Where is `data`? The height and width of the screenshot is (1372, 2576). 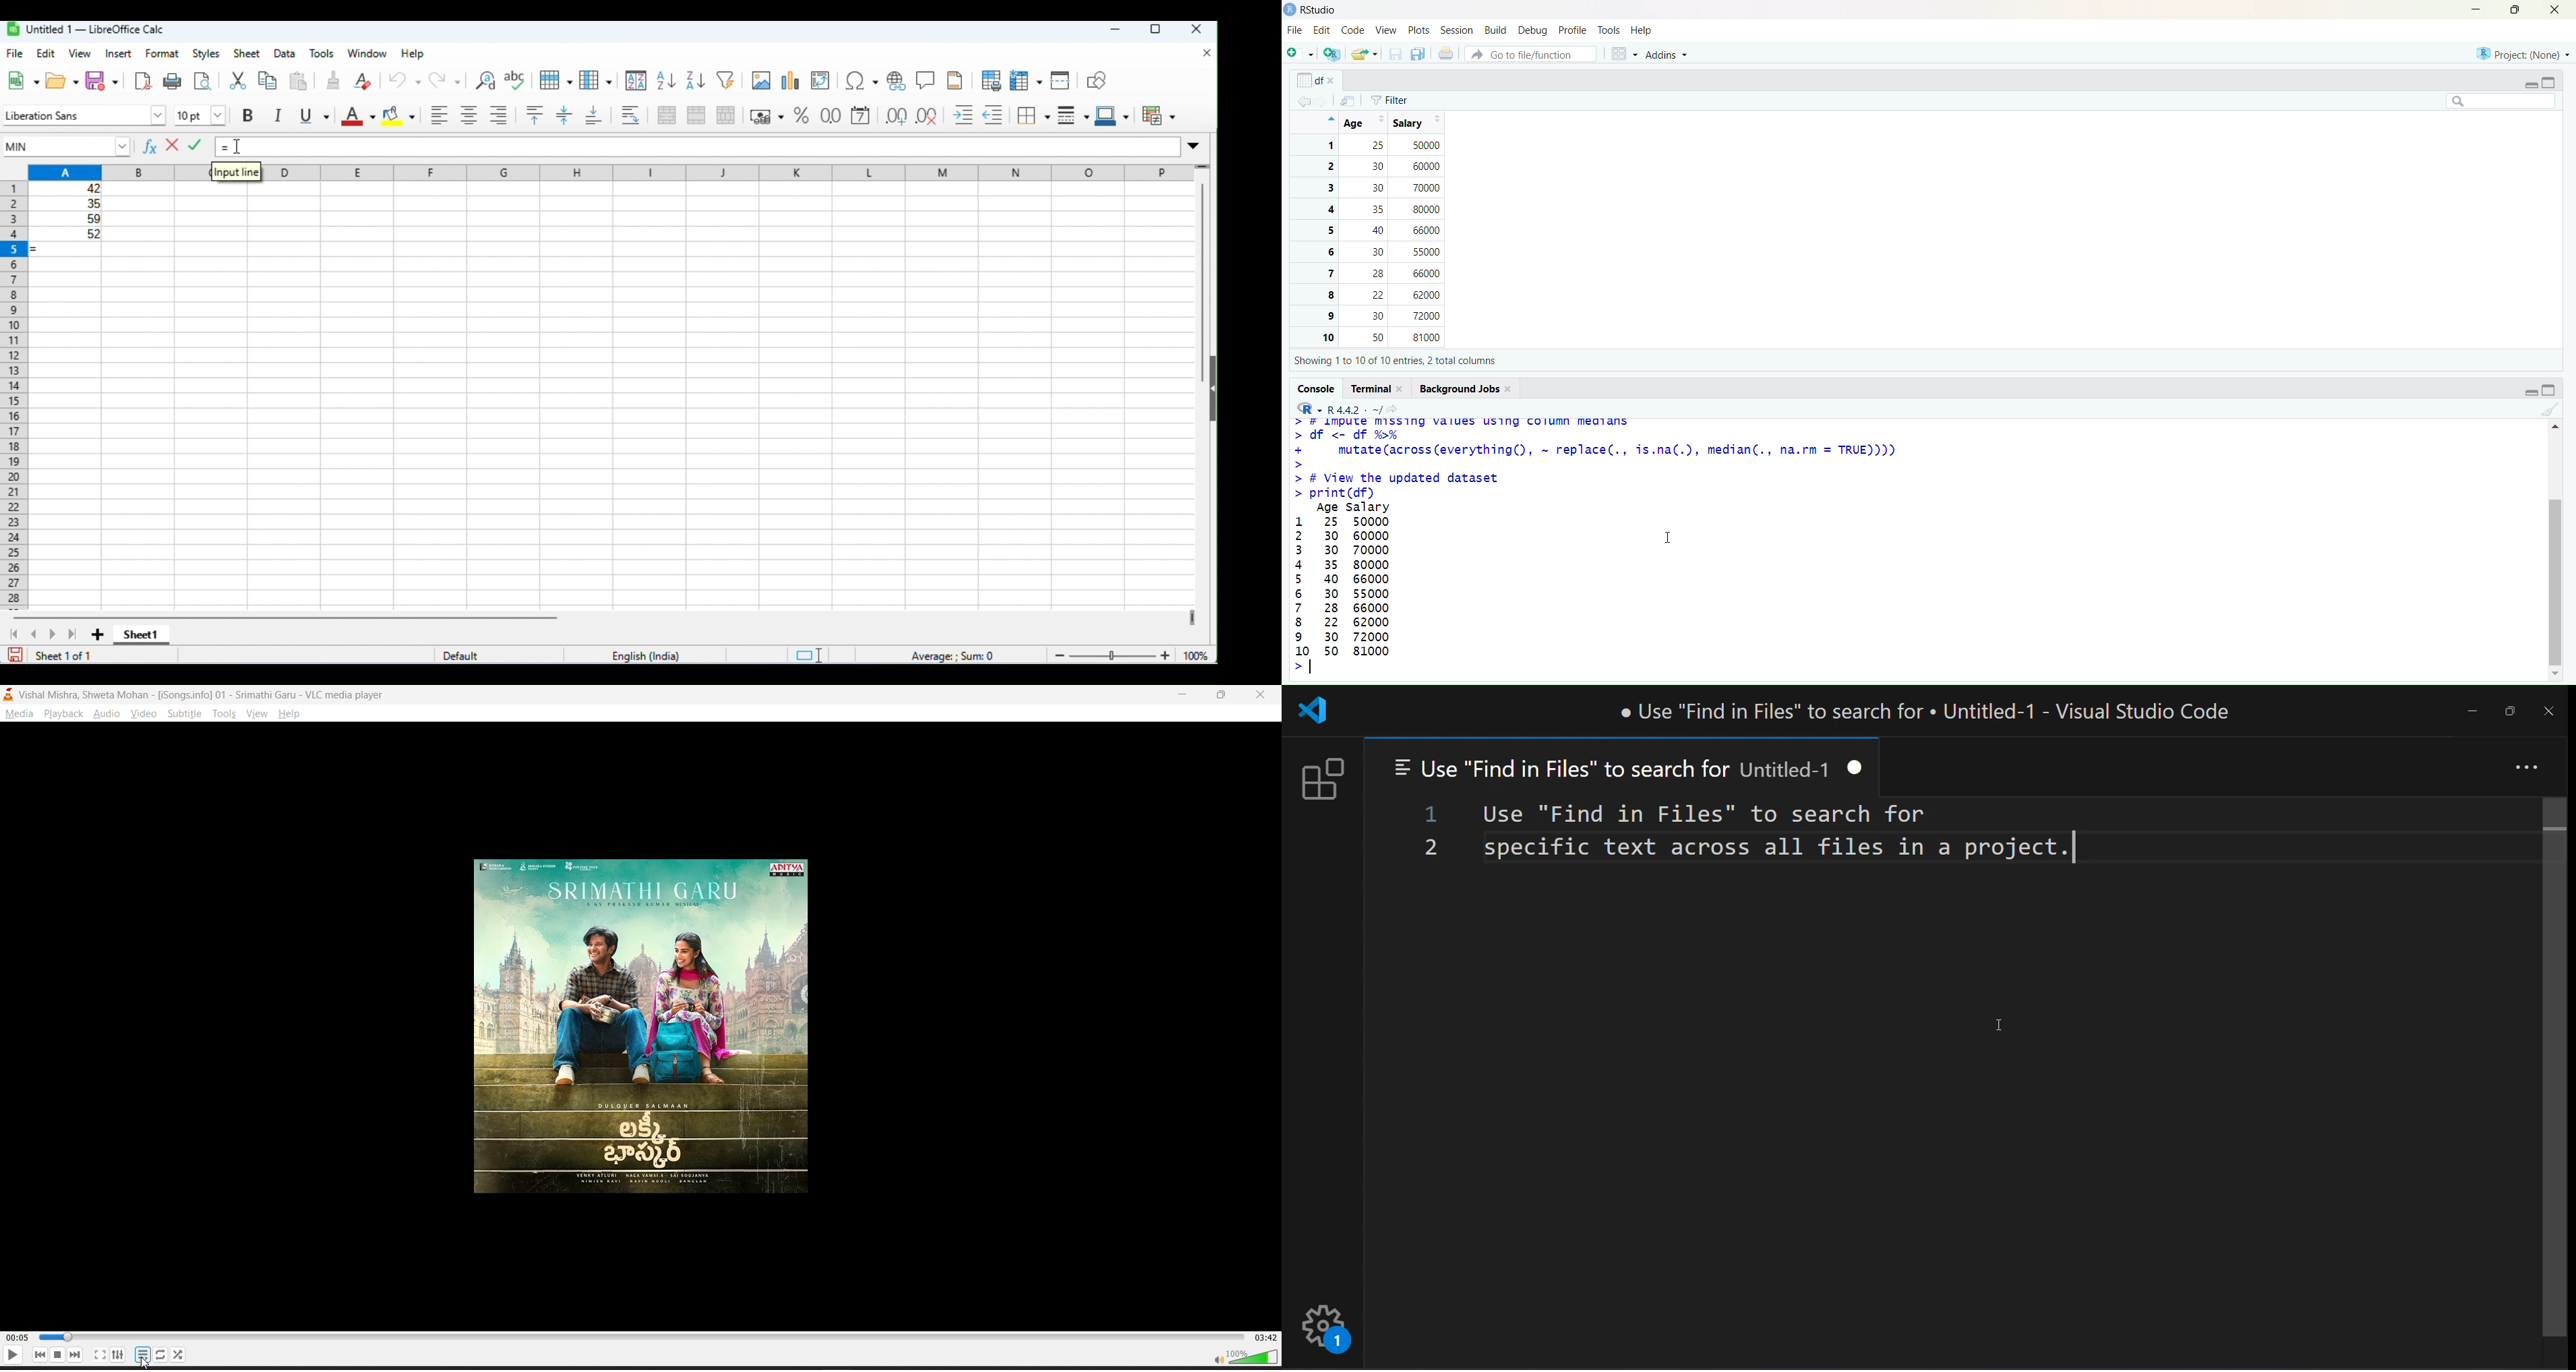
data is located at coordinates (285, 54).